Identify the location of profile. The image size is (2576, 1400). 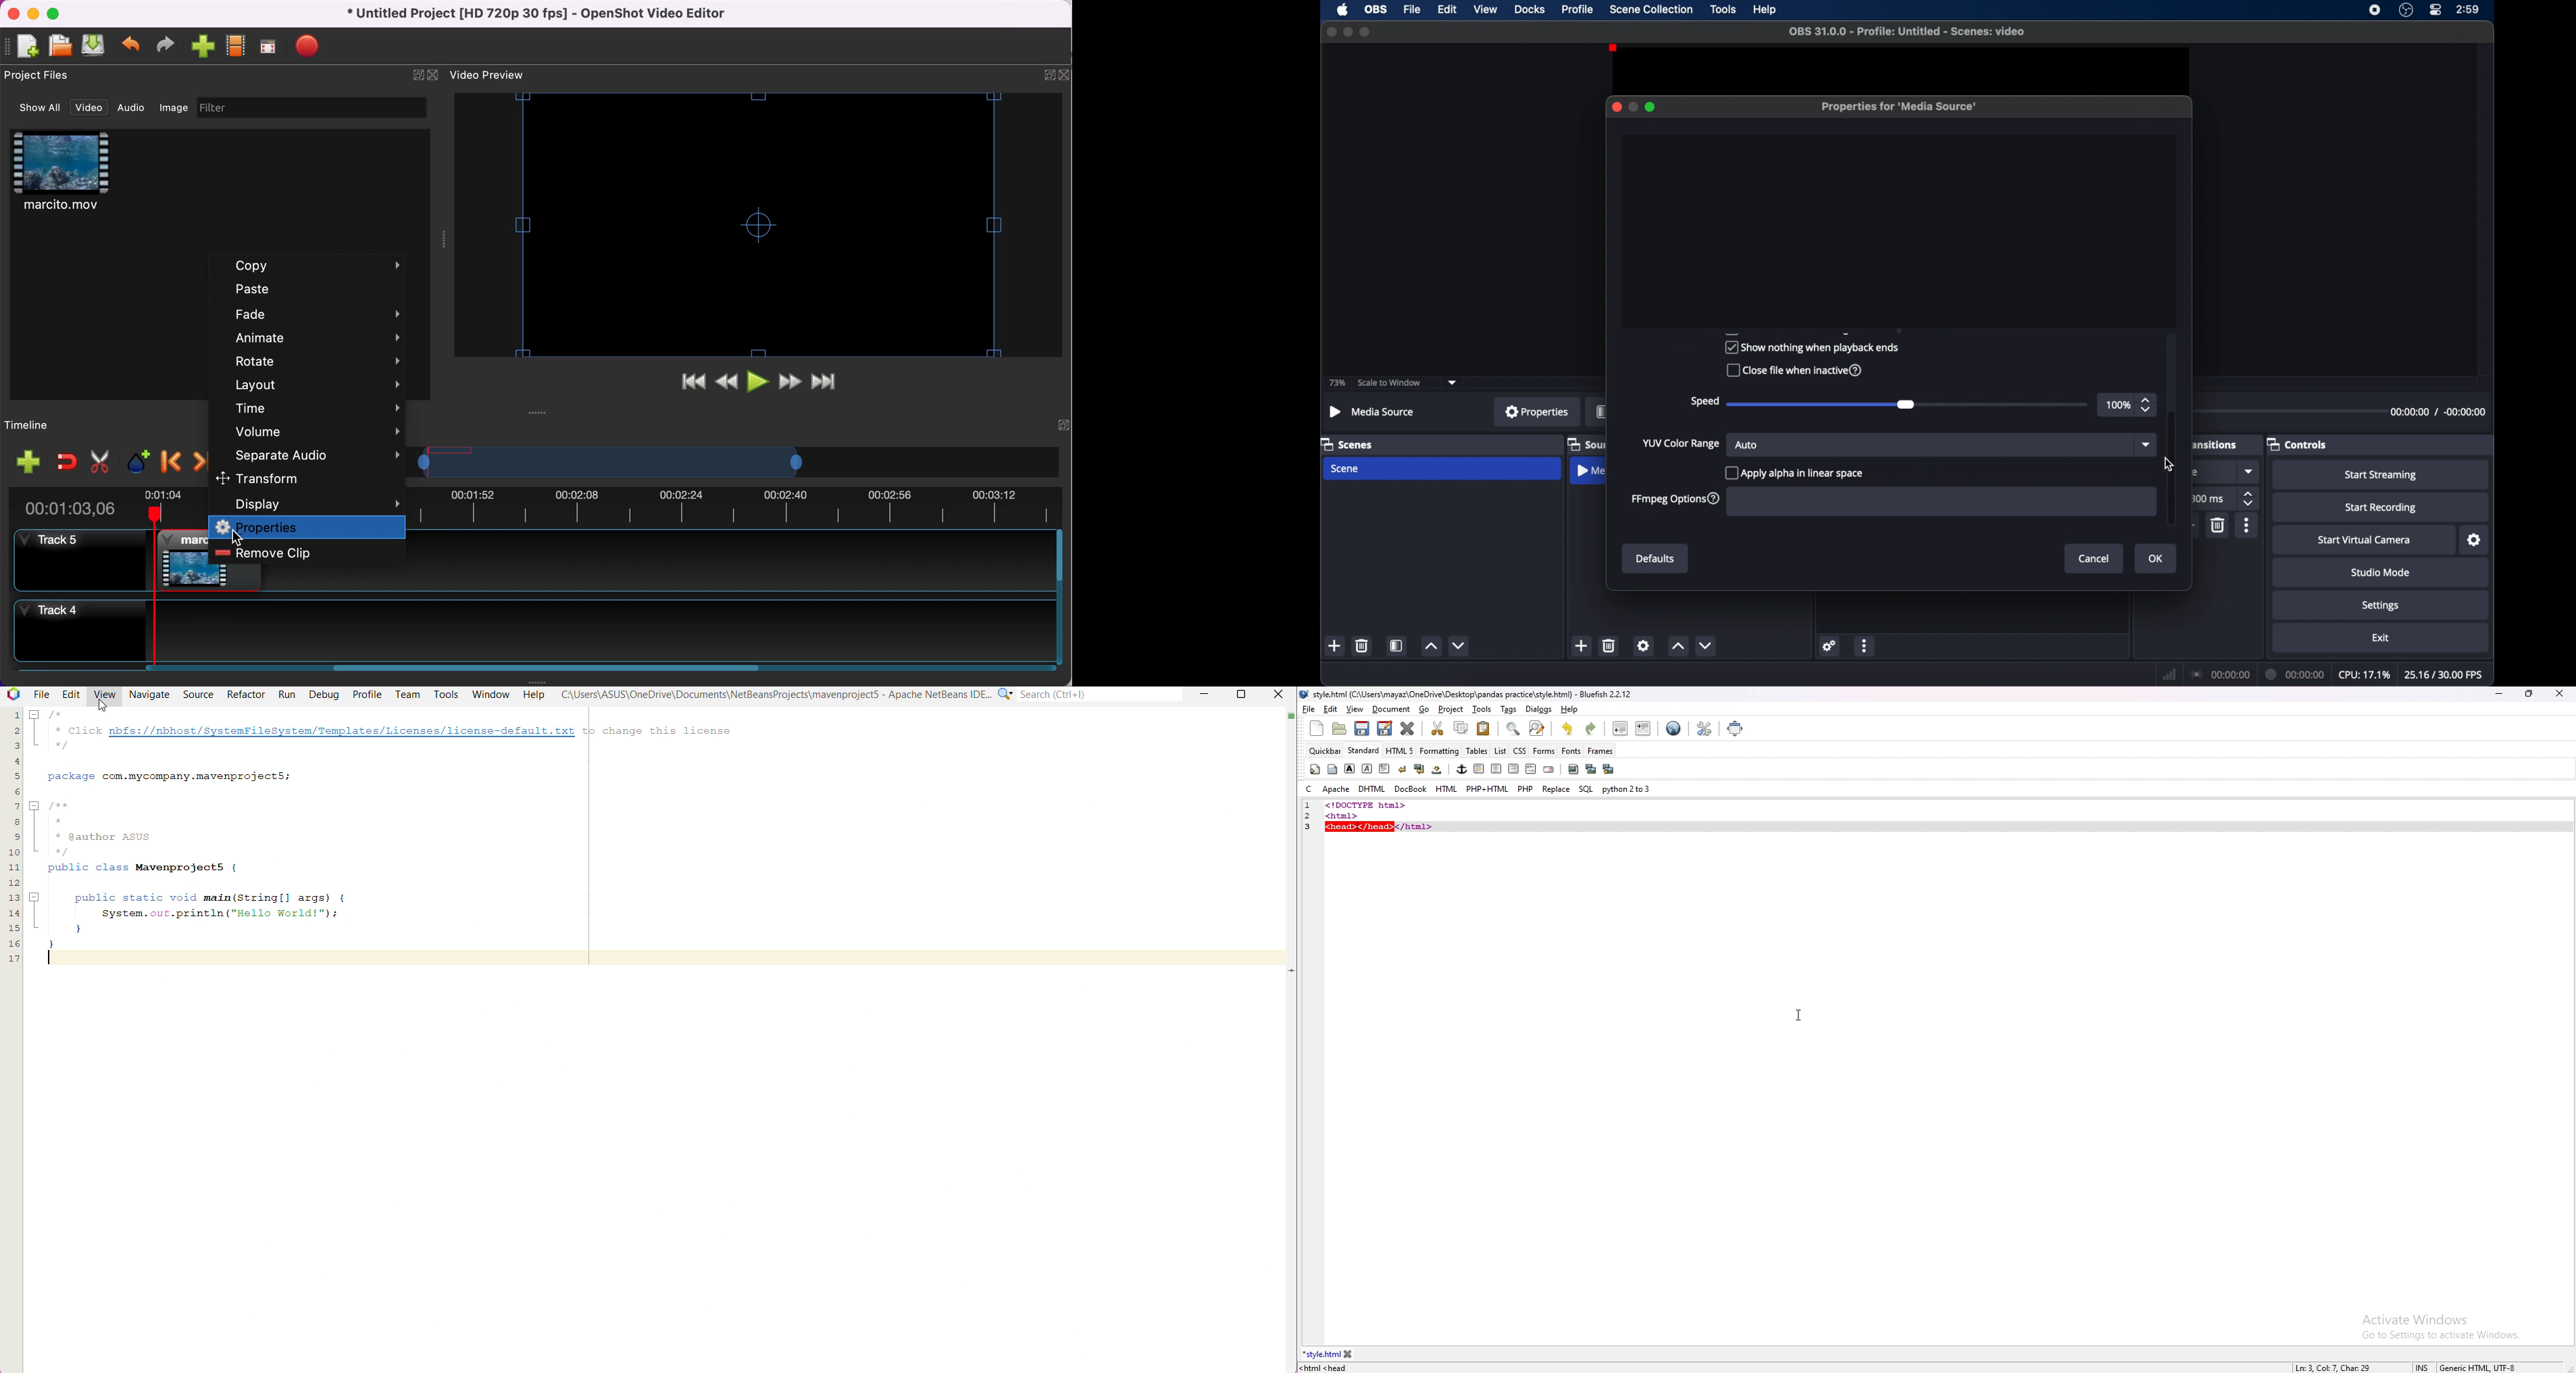
(1578, 9).